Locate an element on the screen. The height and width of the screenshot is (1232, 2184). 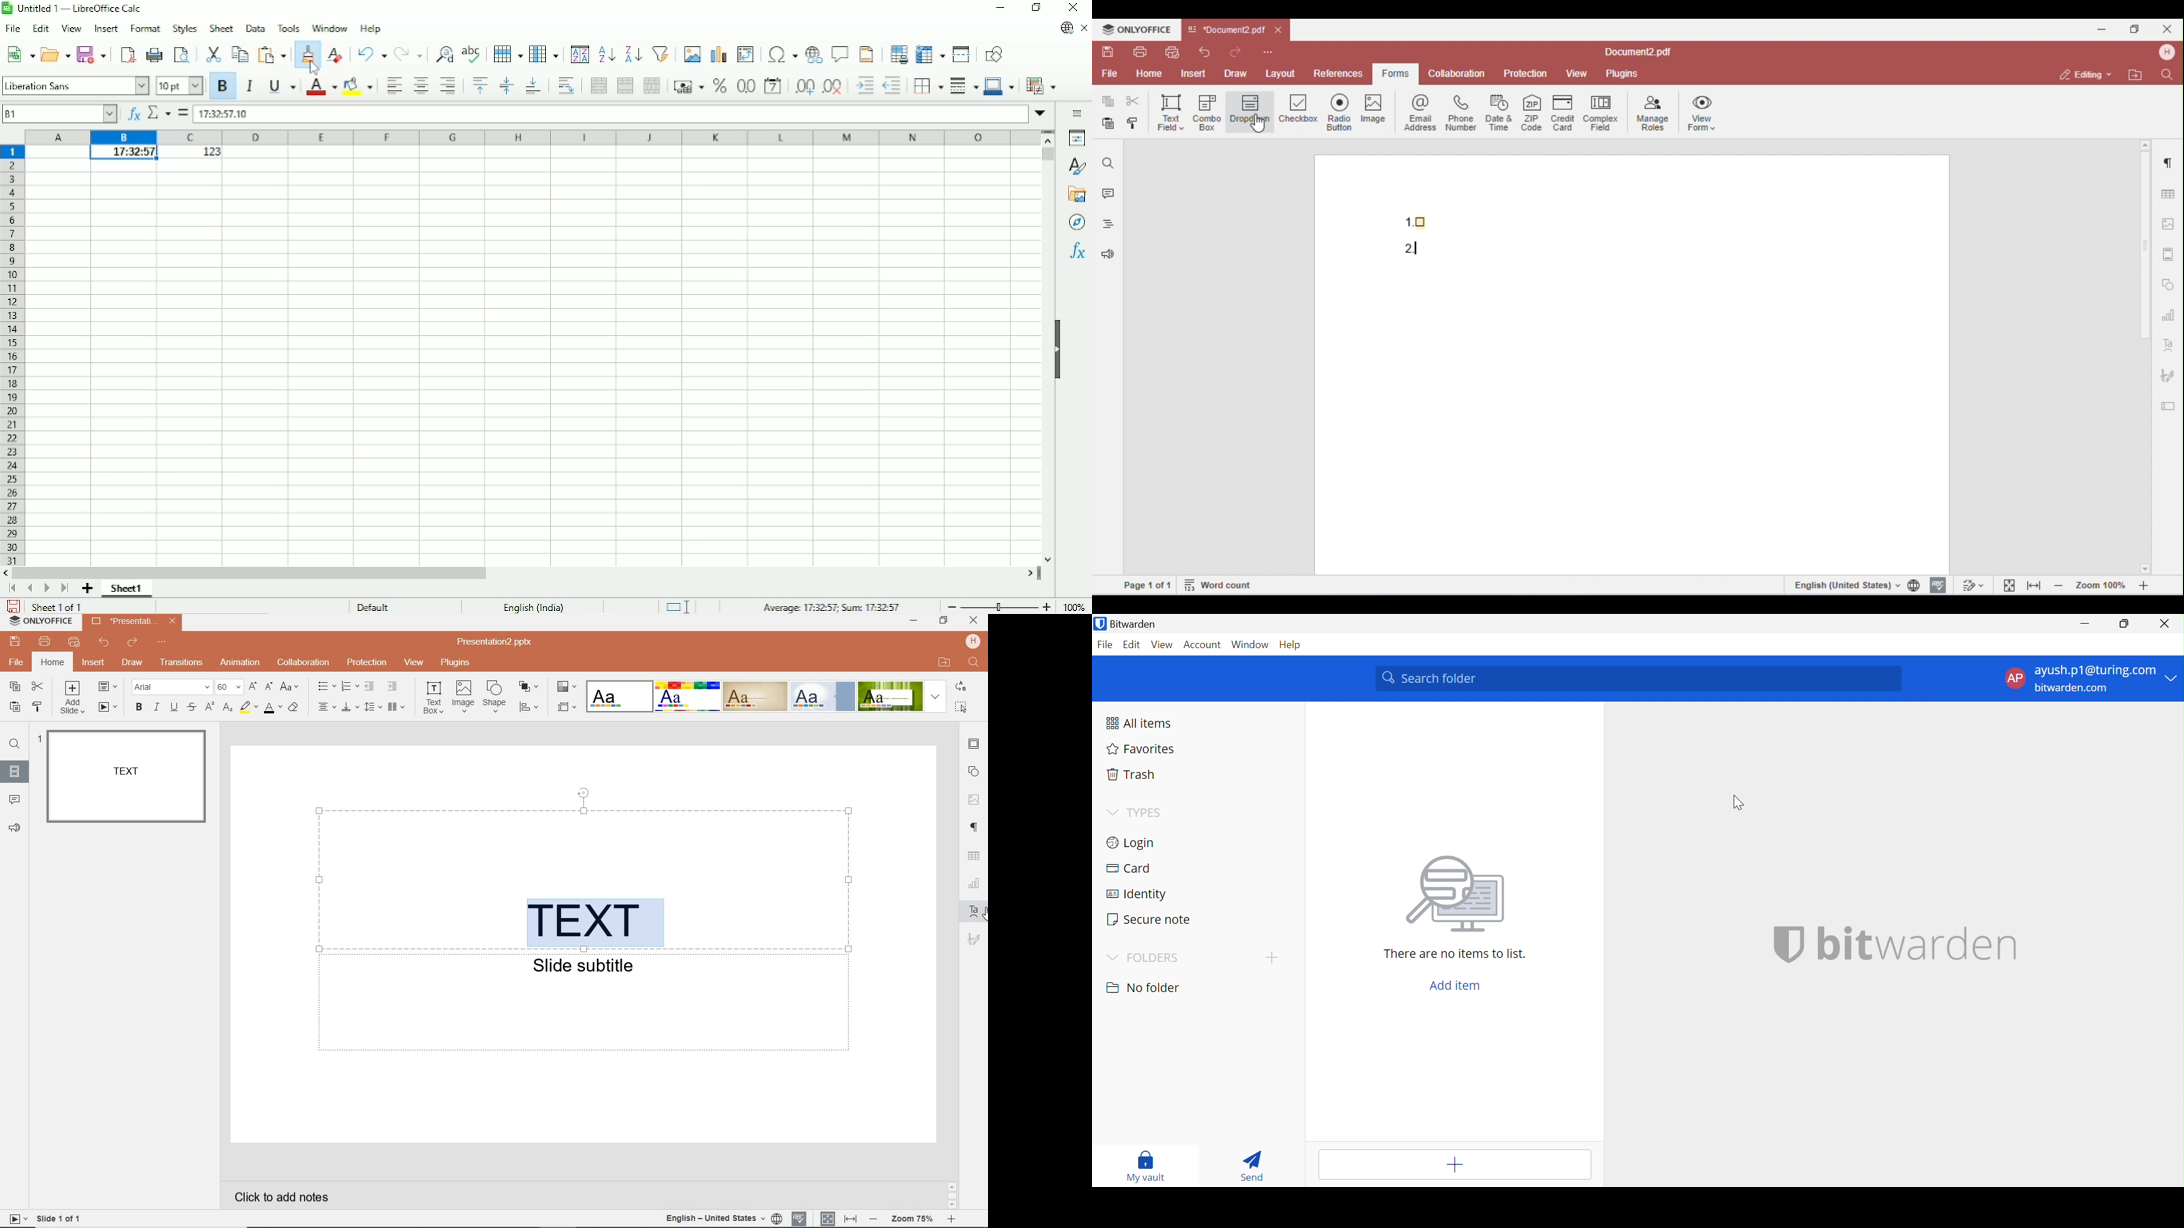
find is located at coordinates (1108, 163).